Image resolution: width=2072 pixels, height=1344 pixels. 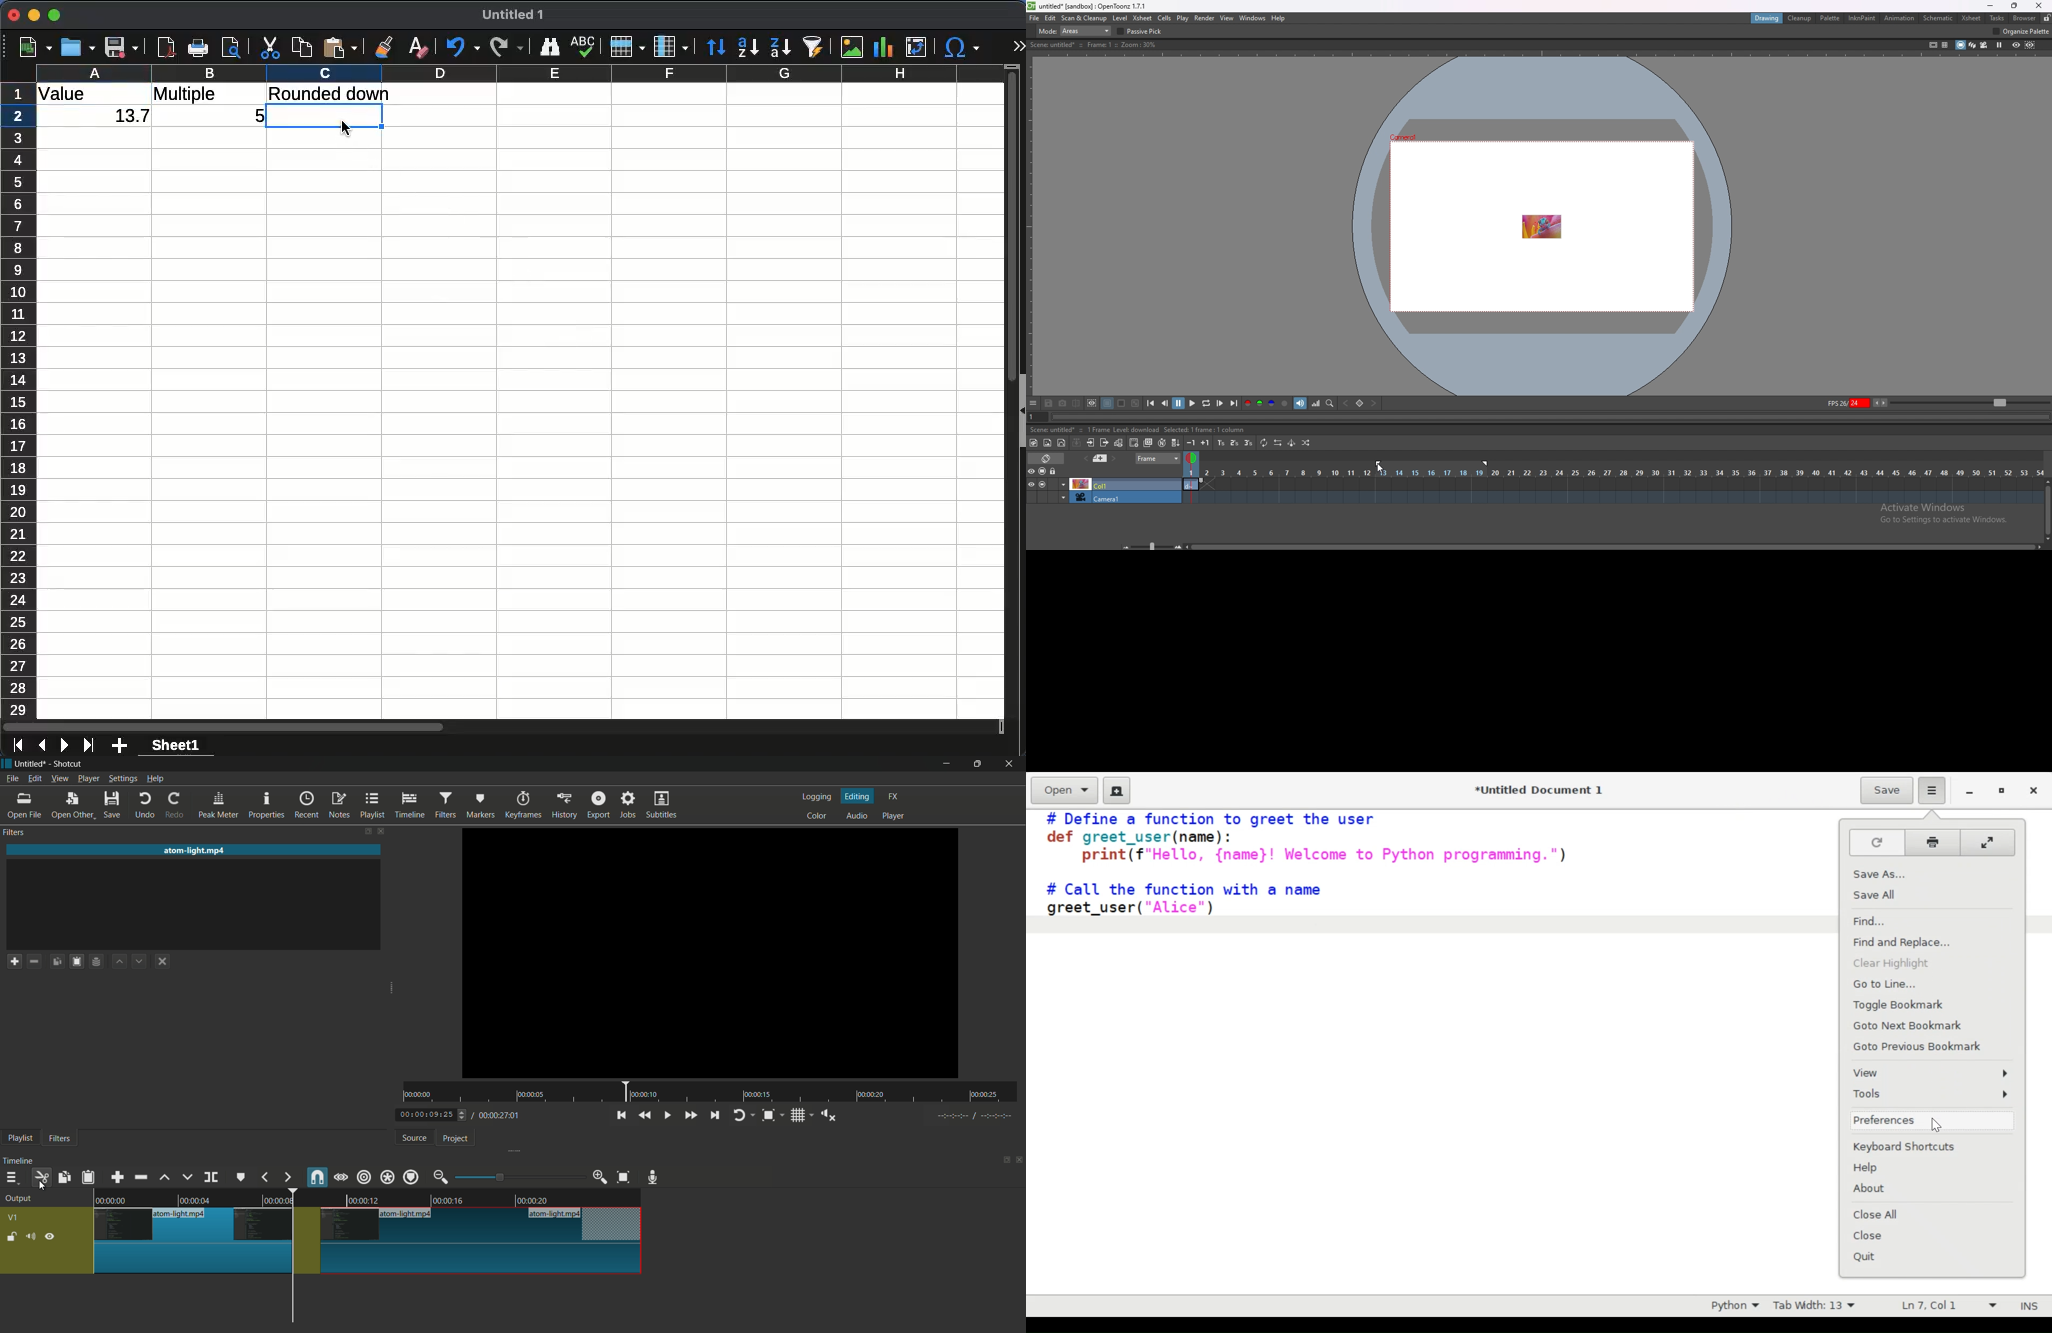 I want to click on Cursor , so click(x=1939, y=1125).